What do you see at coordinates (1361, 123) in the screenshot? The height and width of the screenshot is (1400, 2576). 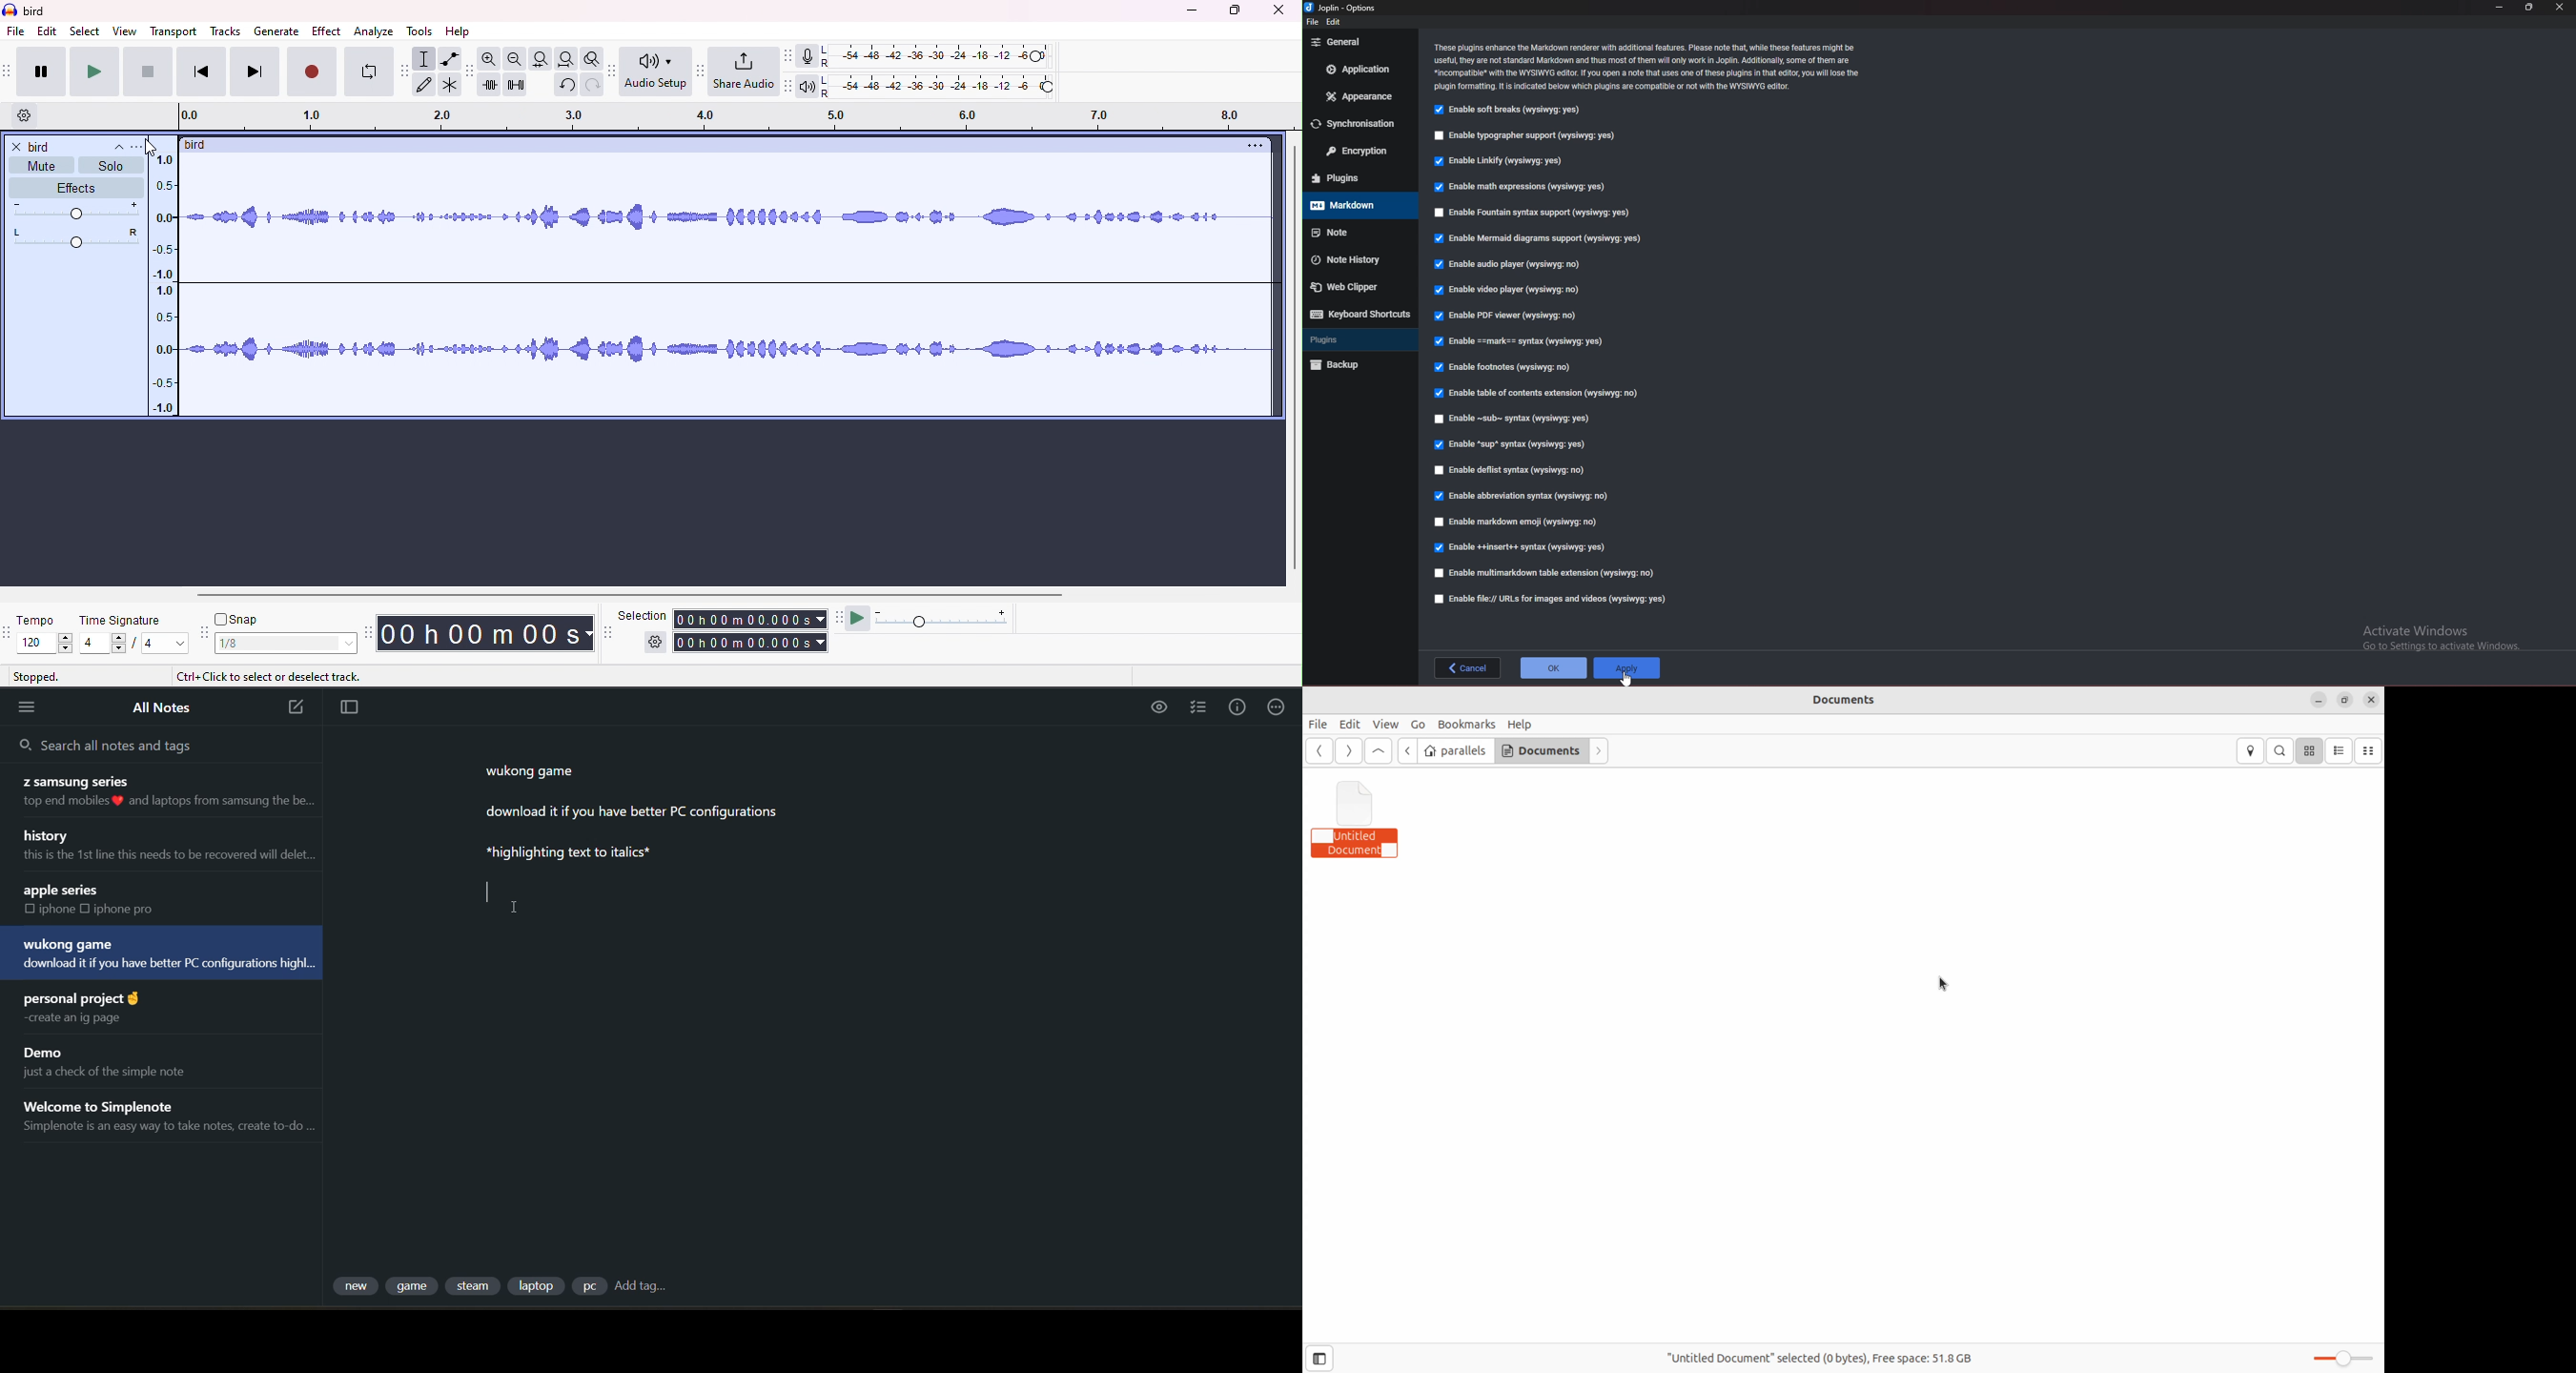 I see `sync` at bounding box center [1361, 123].